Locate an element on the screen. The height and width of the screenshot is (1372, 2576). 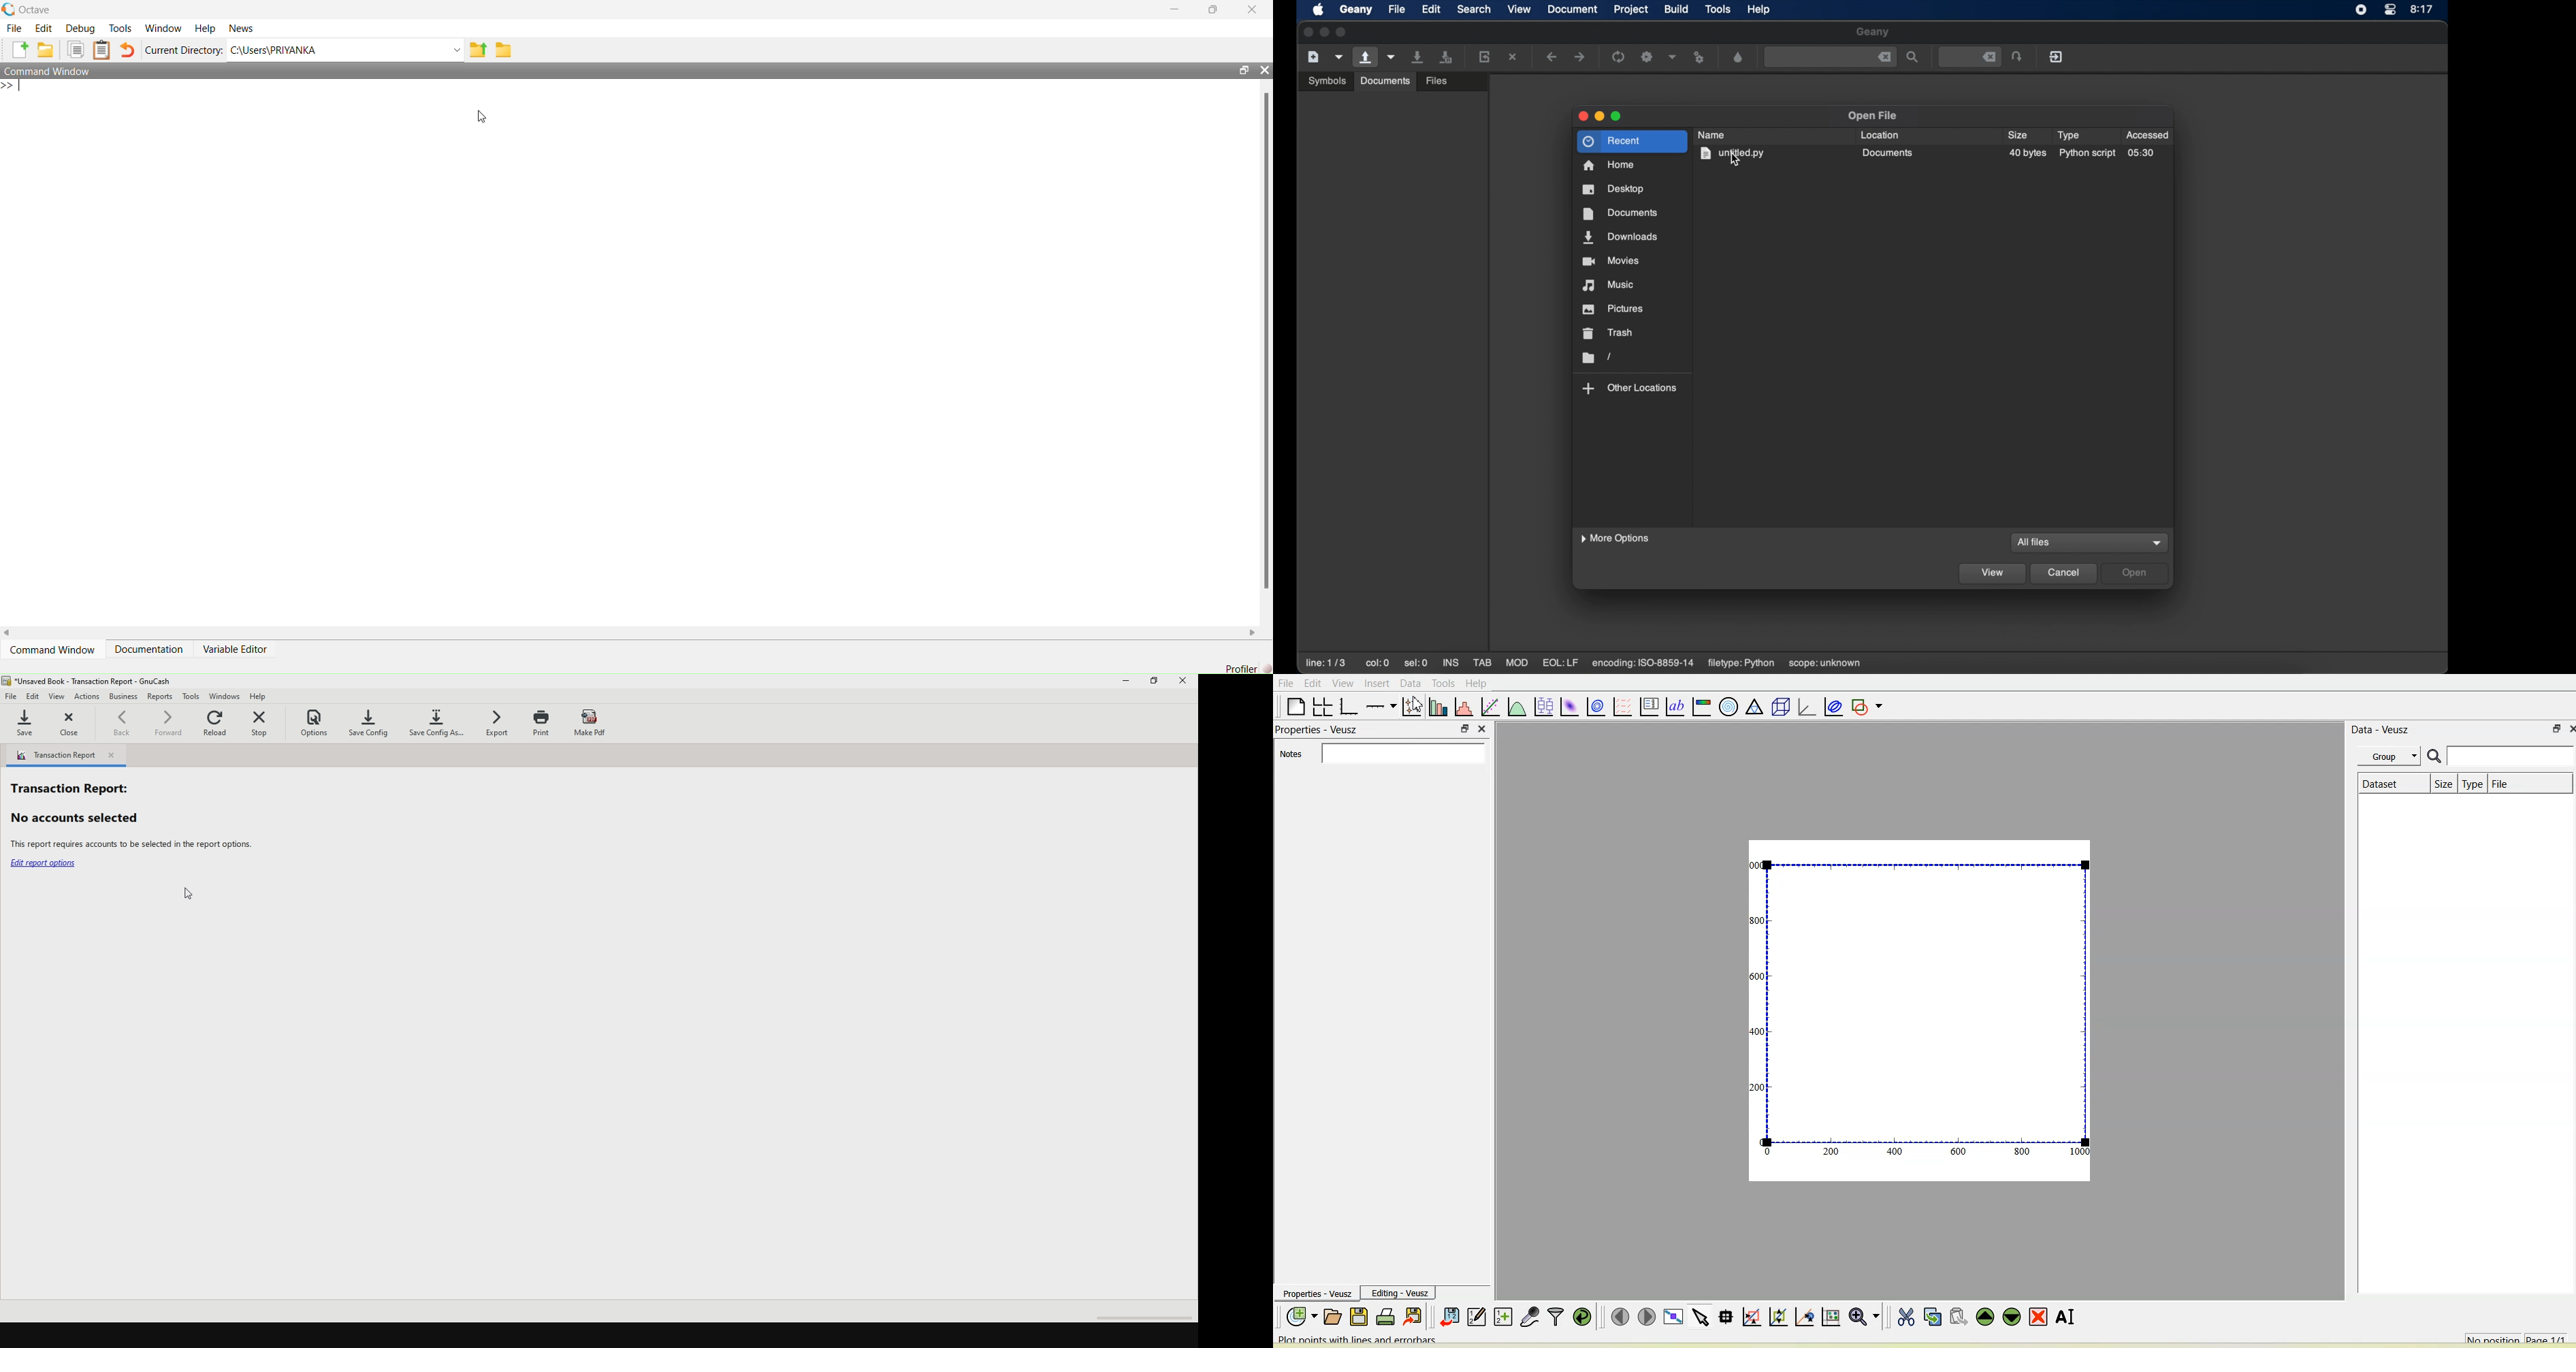
Page 1/1 is located at coordinates (2551, 1338).